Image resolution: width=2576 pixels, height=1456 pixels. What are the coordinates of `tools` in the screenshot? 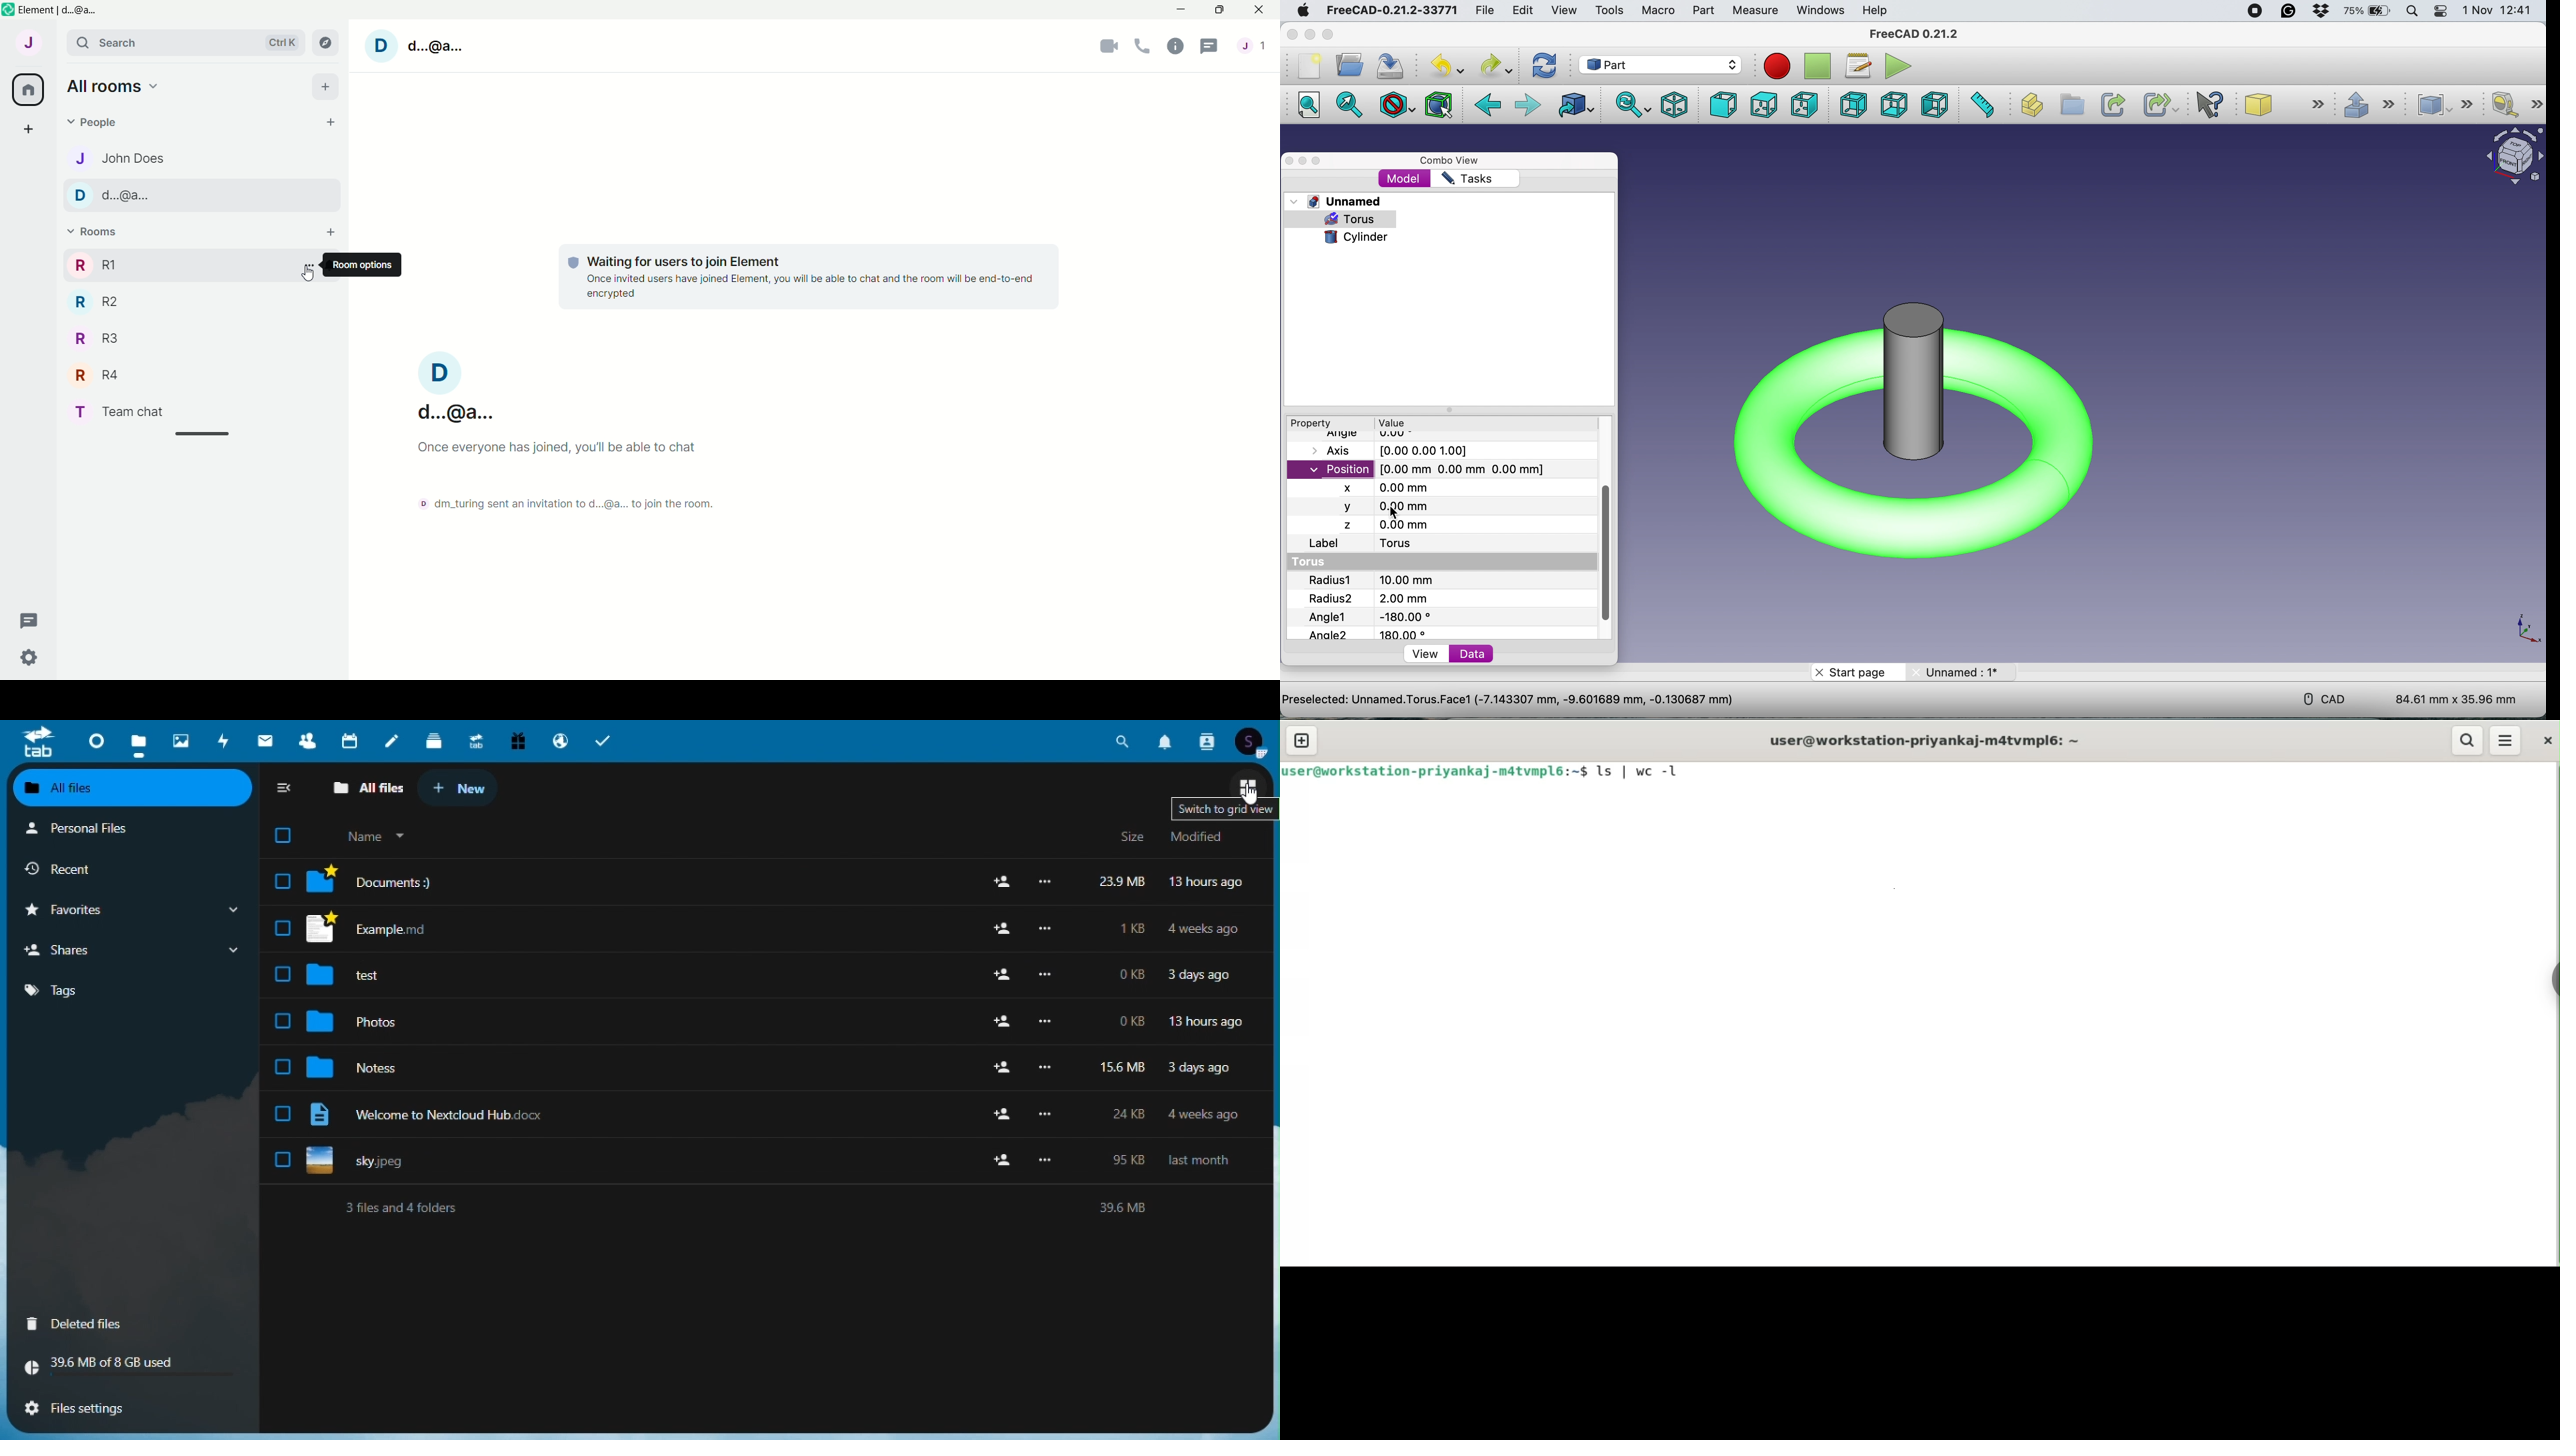 It's located at (1610, 11).